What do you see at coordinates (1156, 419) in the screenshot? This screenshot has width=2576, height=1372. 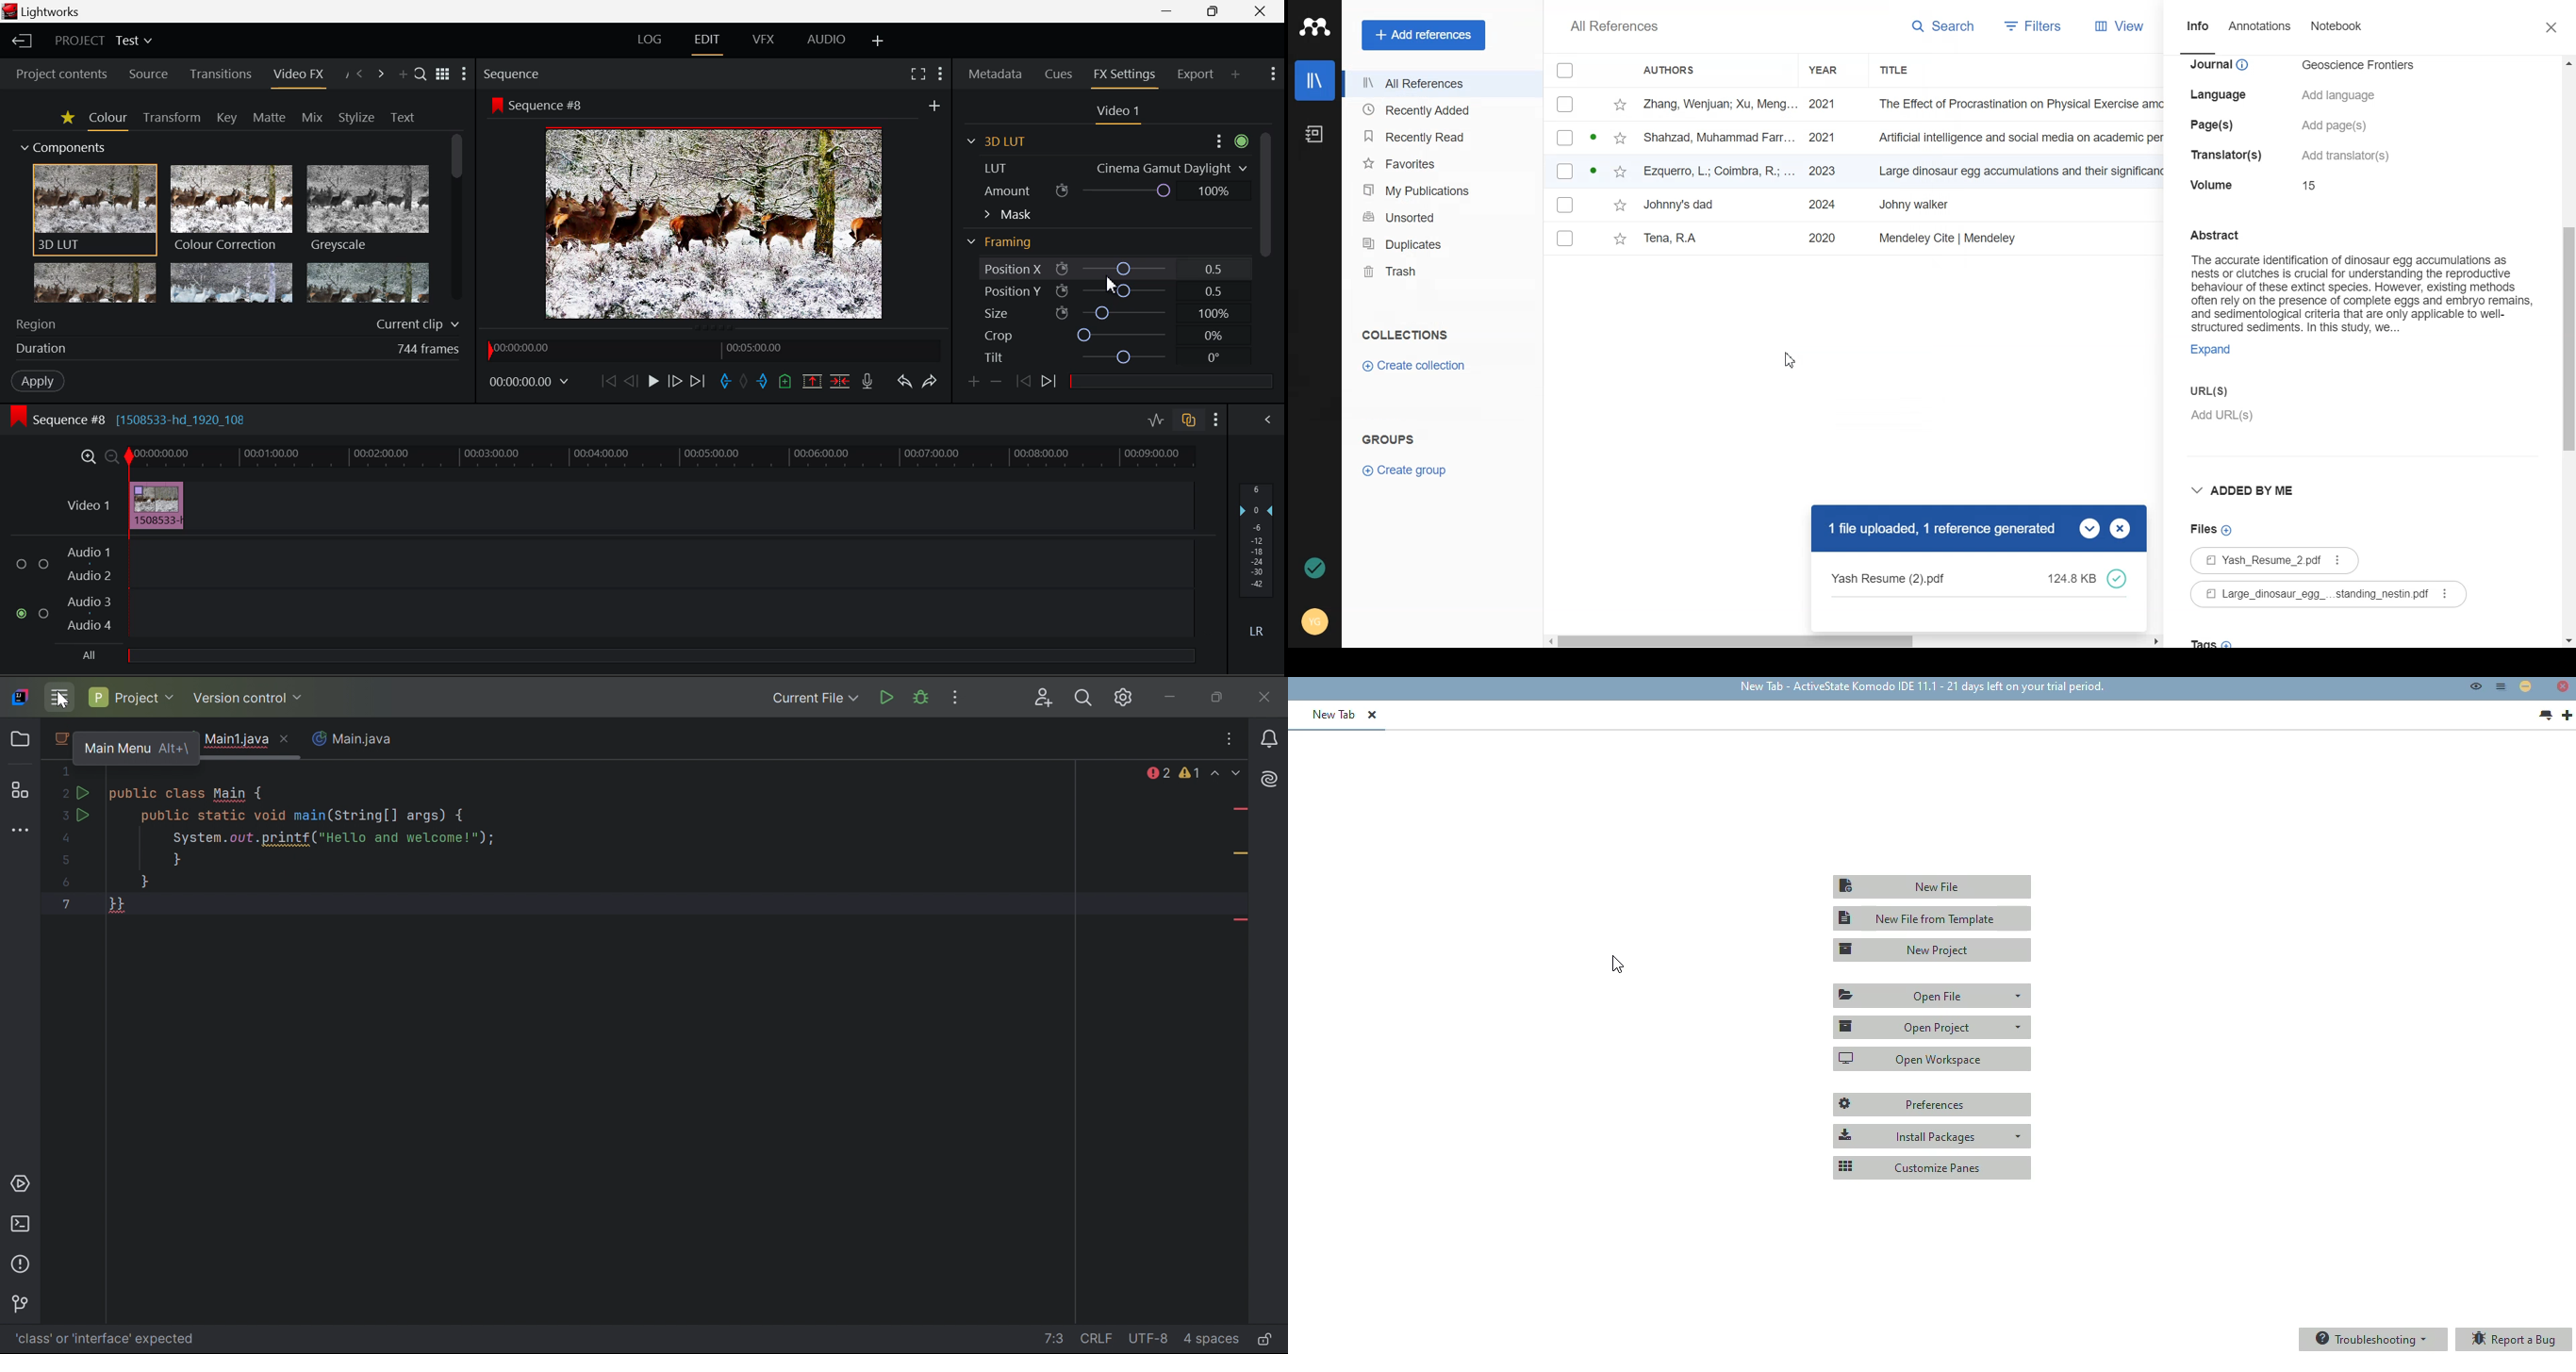 I see `Toggle audio levels editing` at bounding box center [1156, 419].